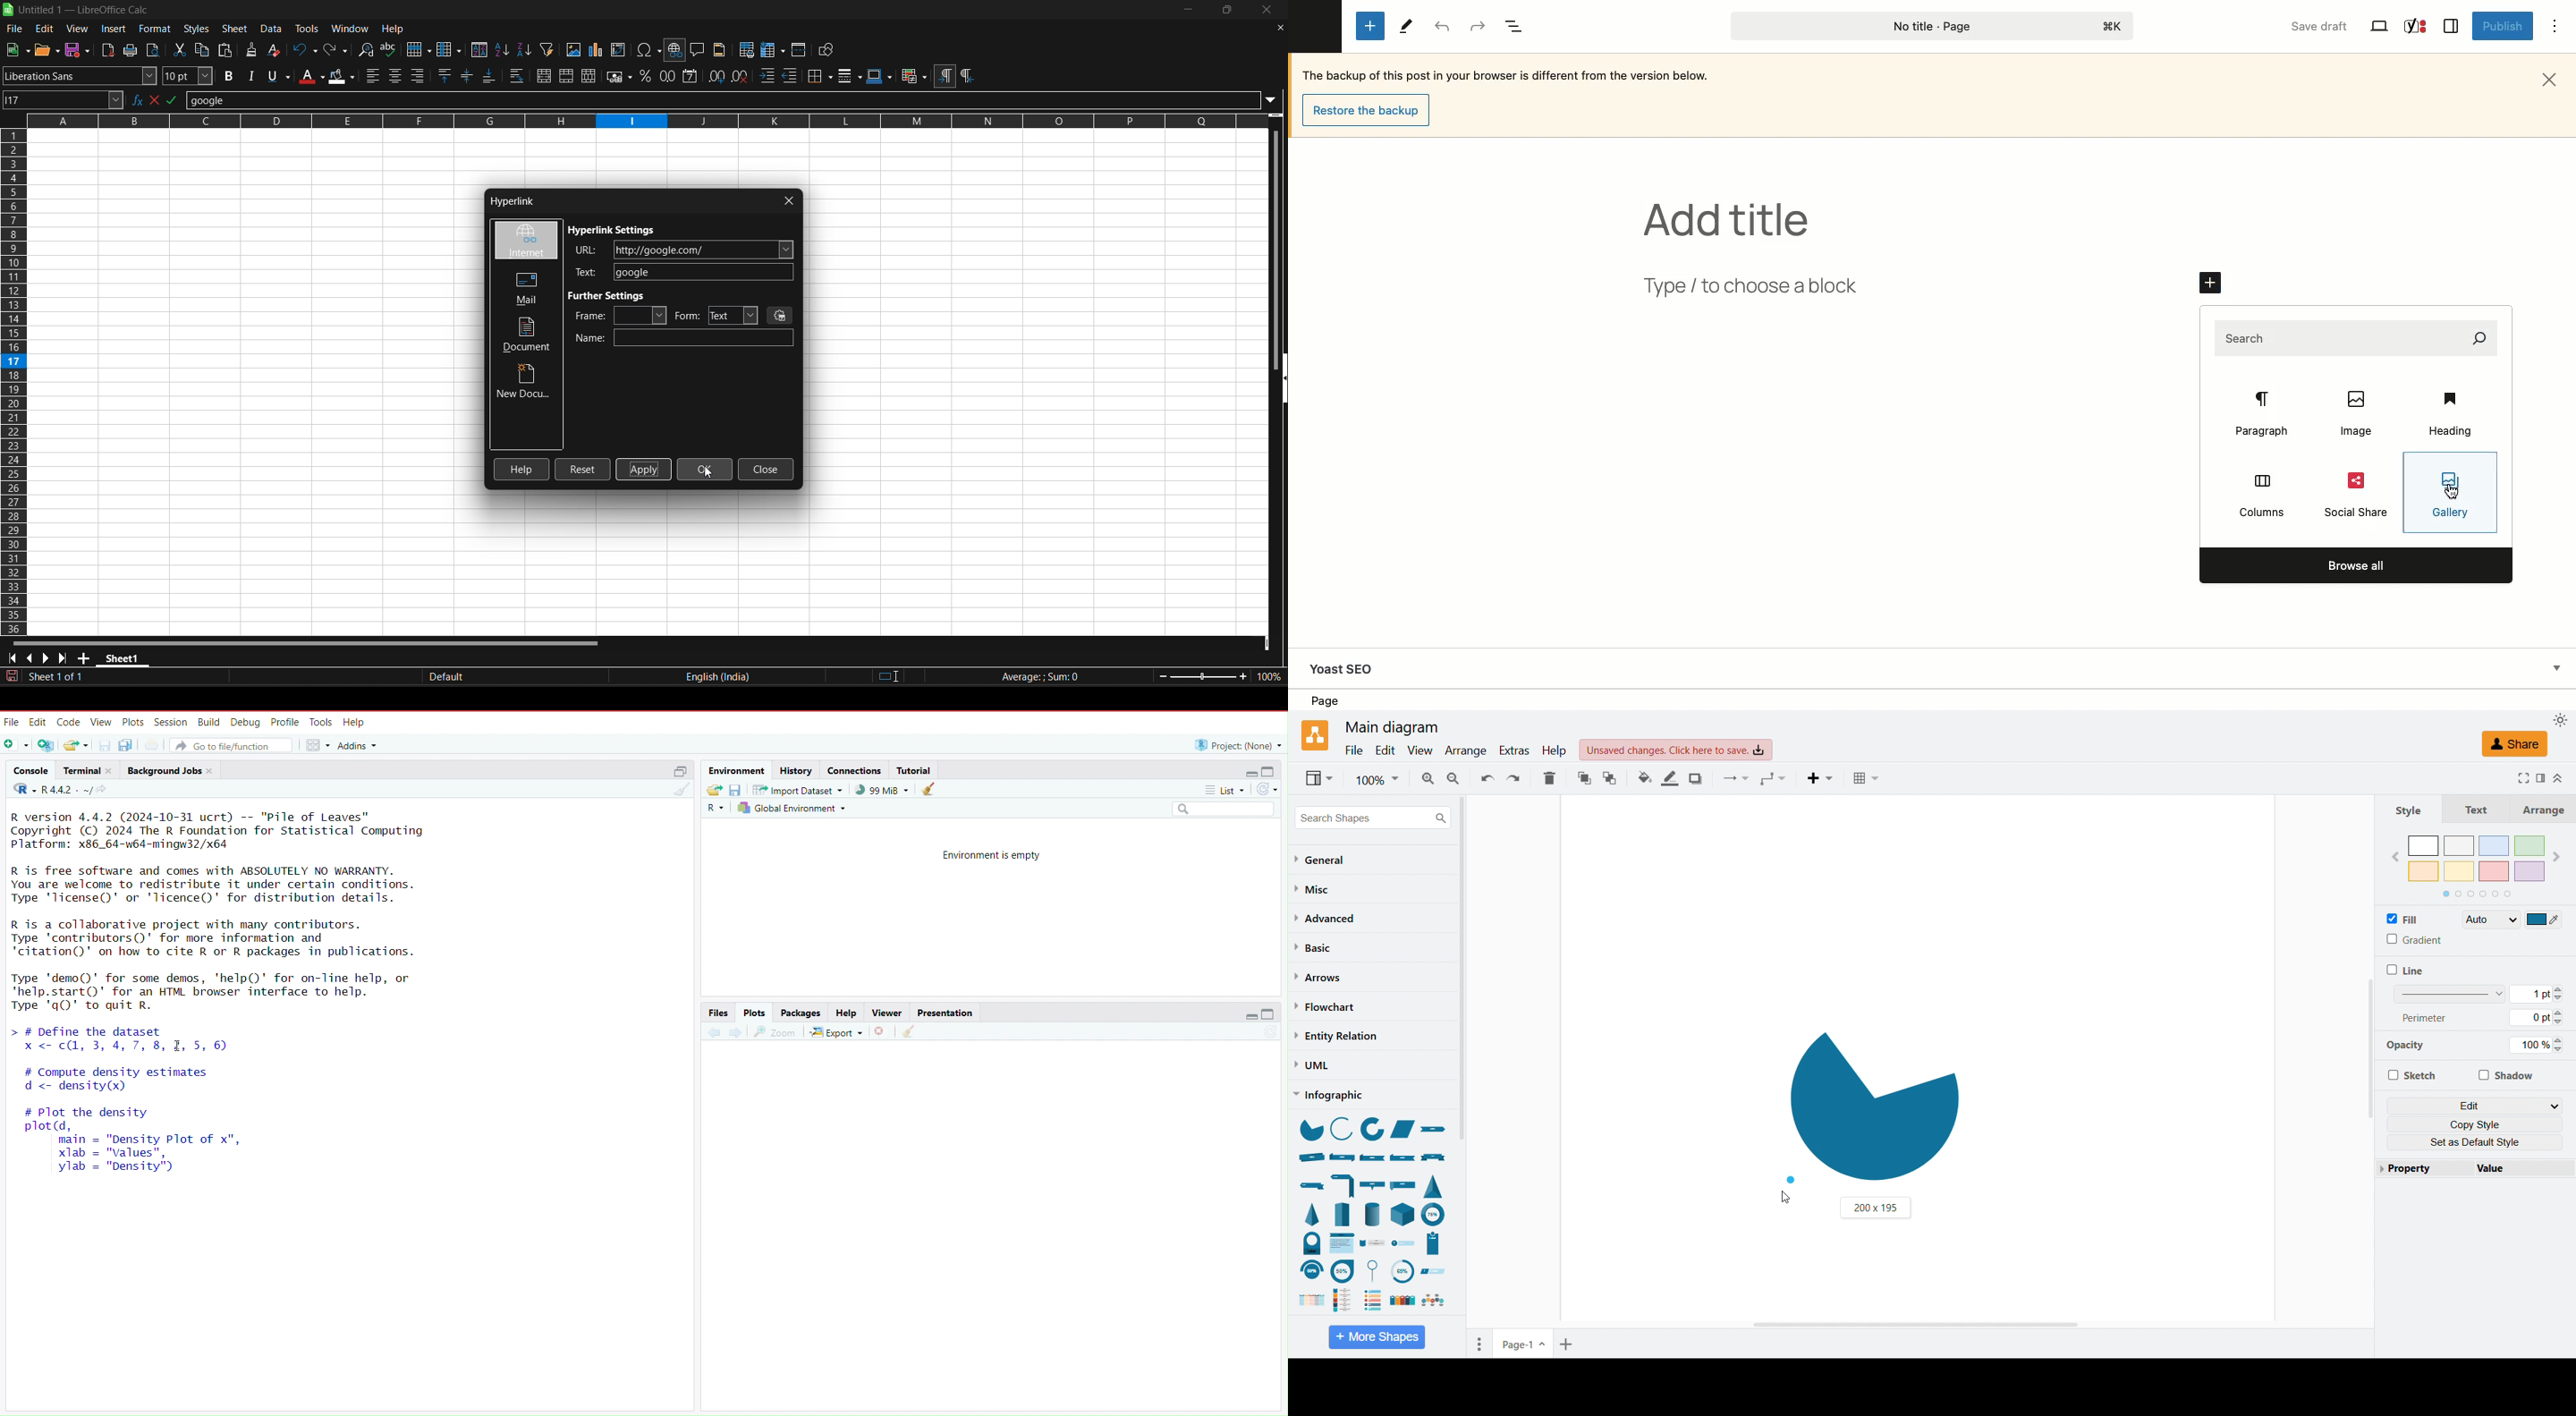  I want to click on workspace panes, so click(318, 746).